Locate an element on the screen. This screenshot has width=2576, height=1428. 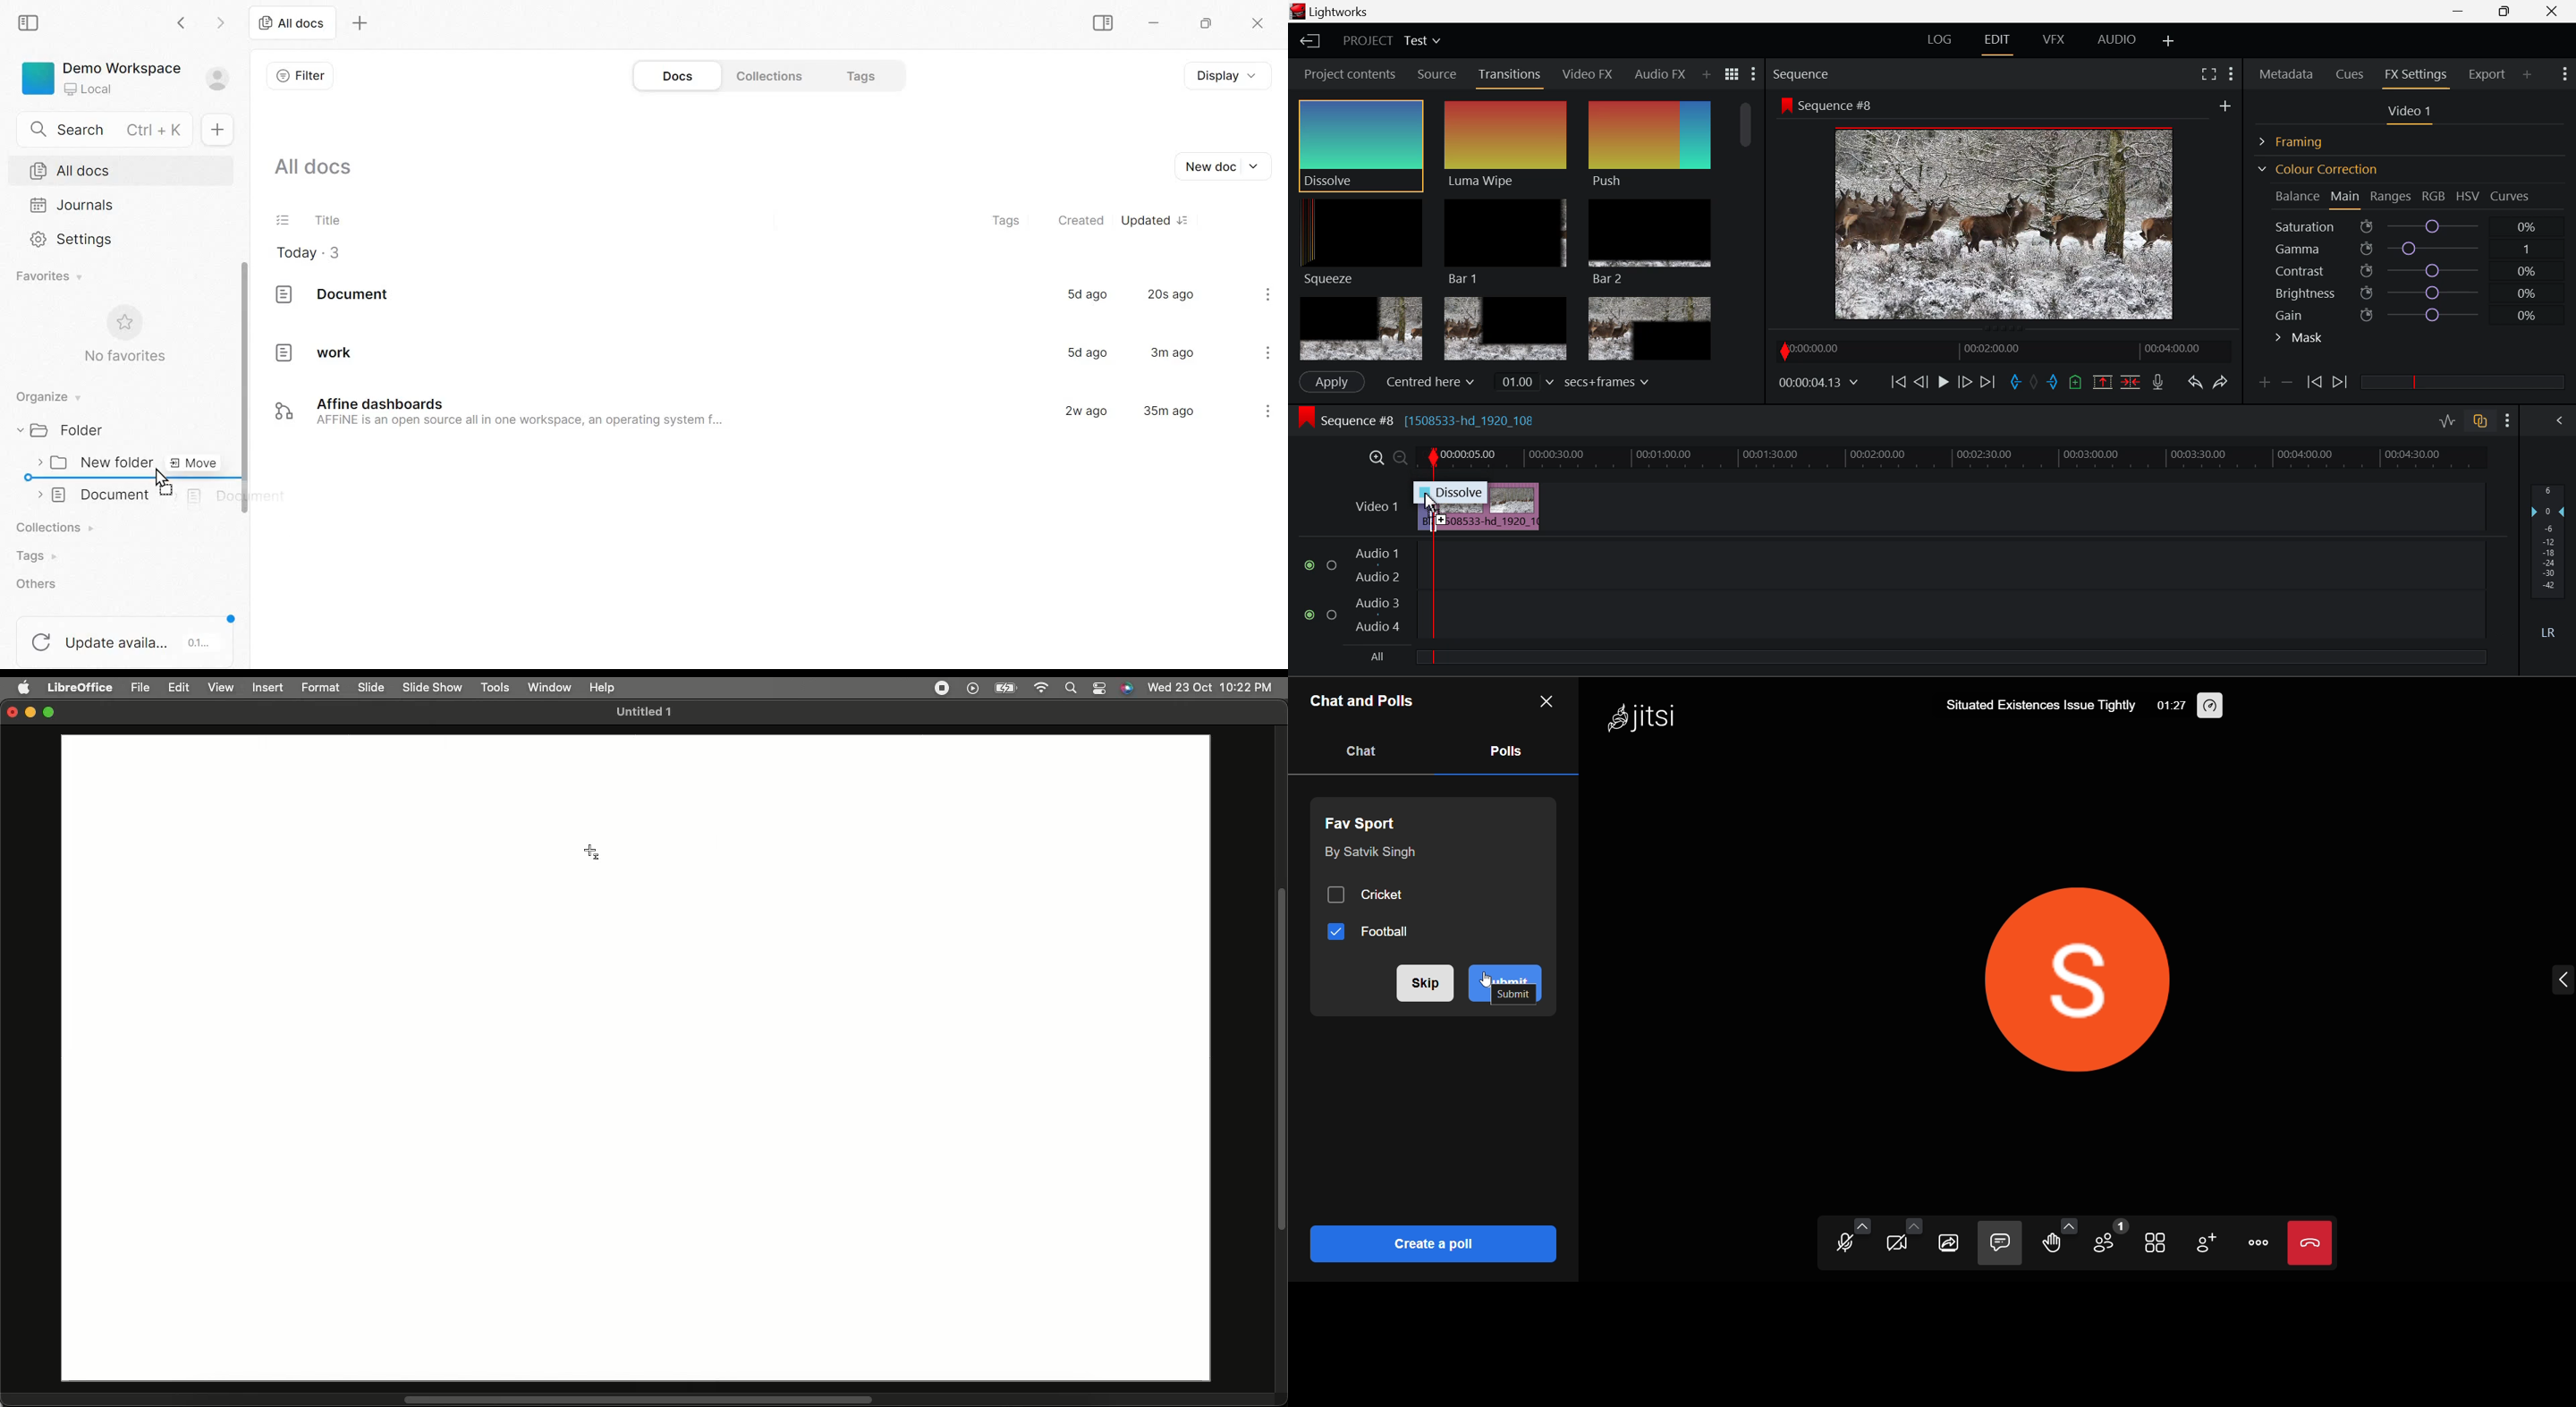
leave meeting is located at coordinates (2313, 1243).